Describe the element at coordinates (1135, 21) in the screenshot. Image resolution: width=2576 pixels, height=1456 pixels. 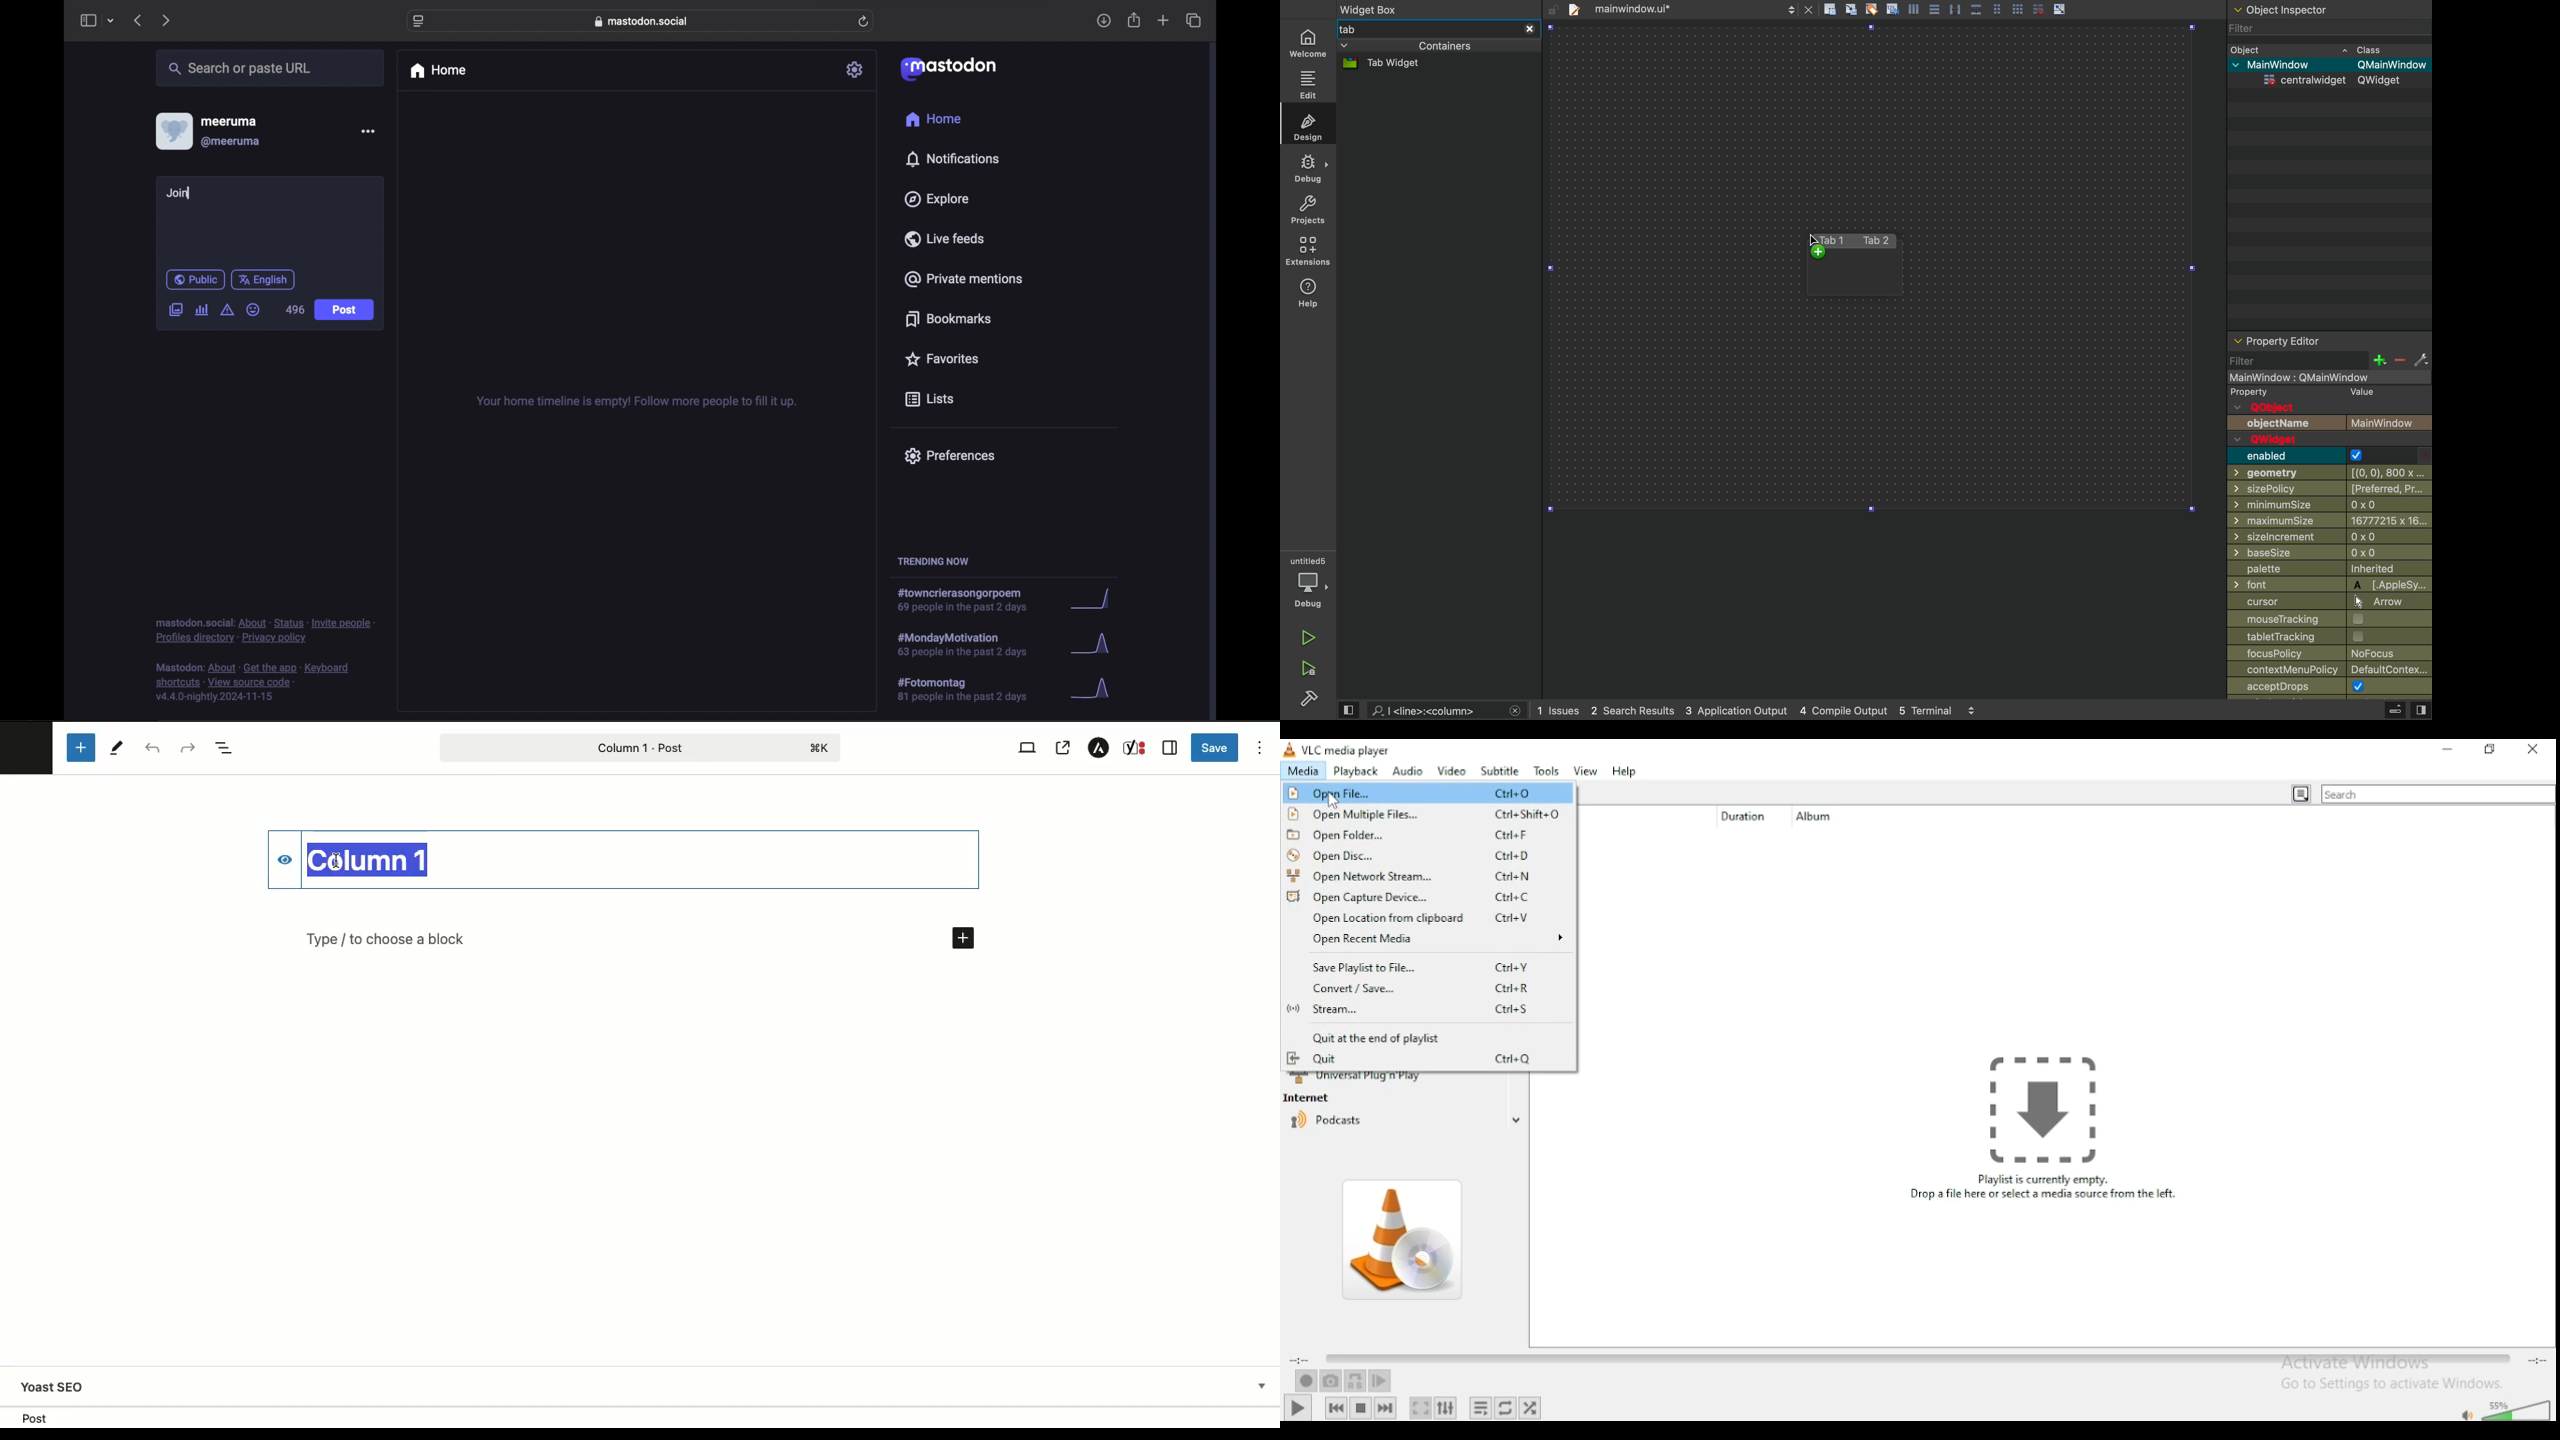
I see `share` at that location.